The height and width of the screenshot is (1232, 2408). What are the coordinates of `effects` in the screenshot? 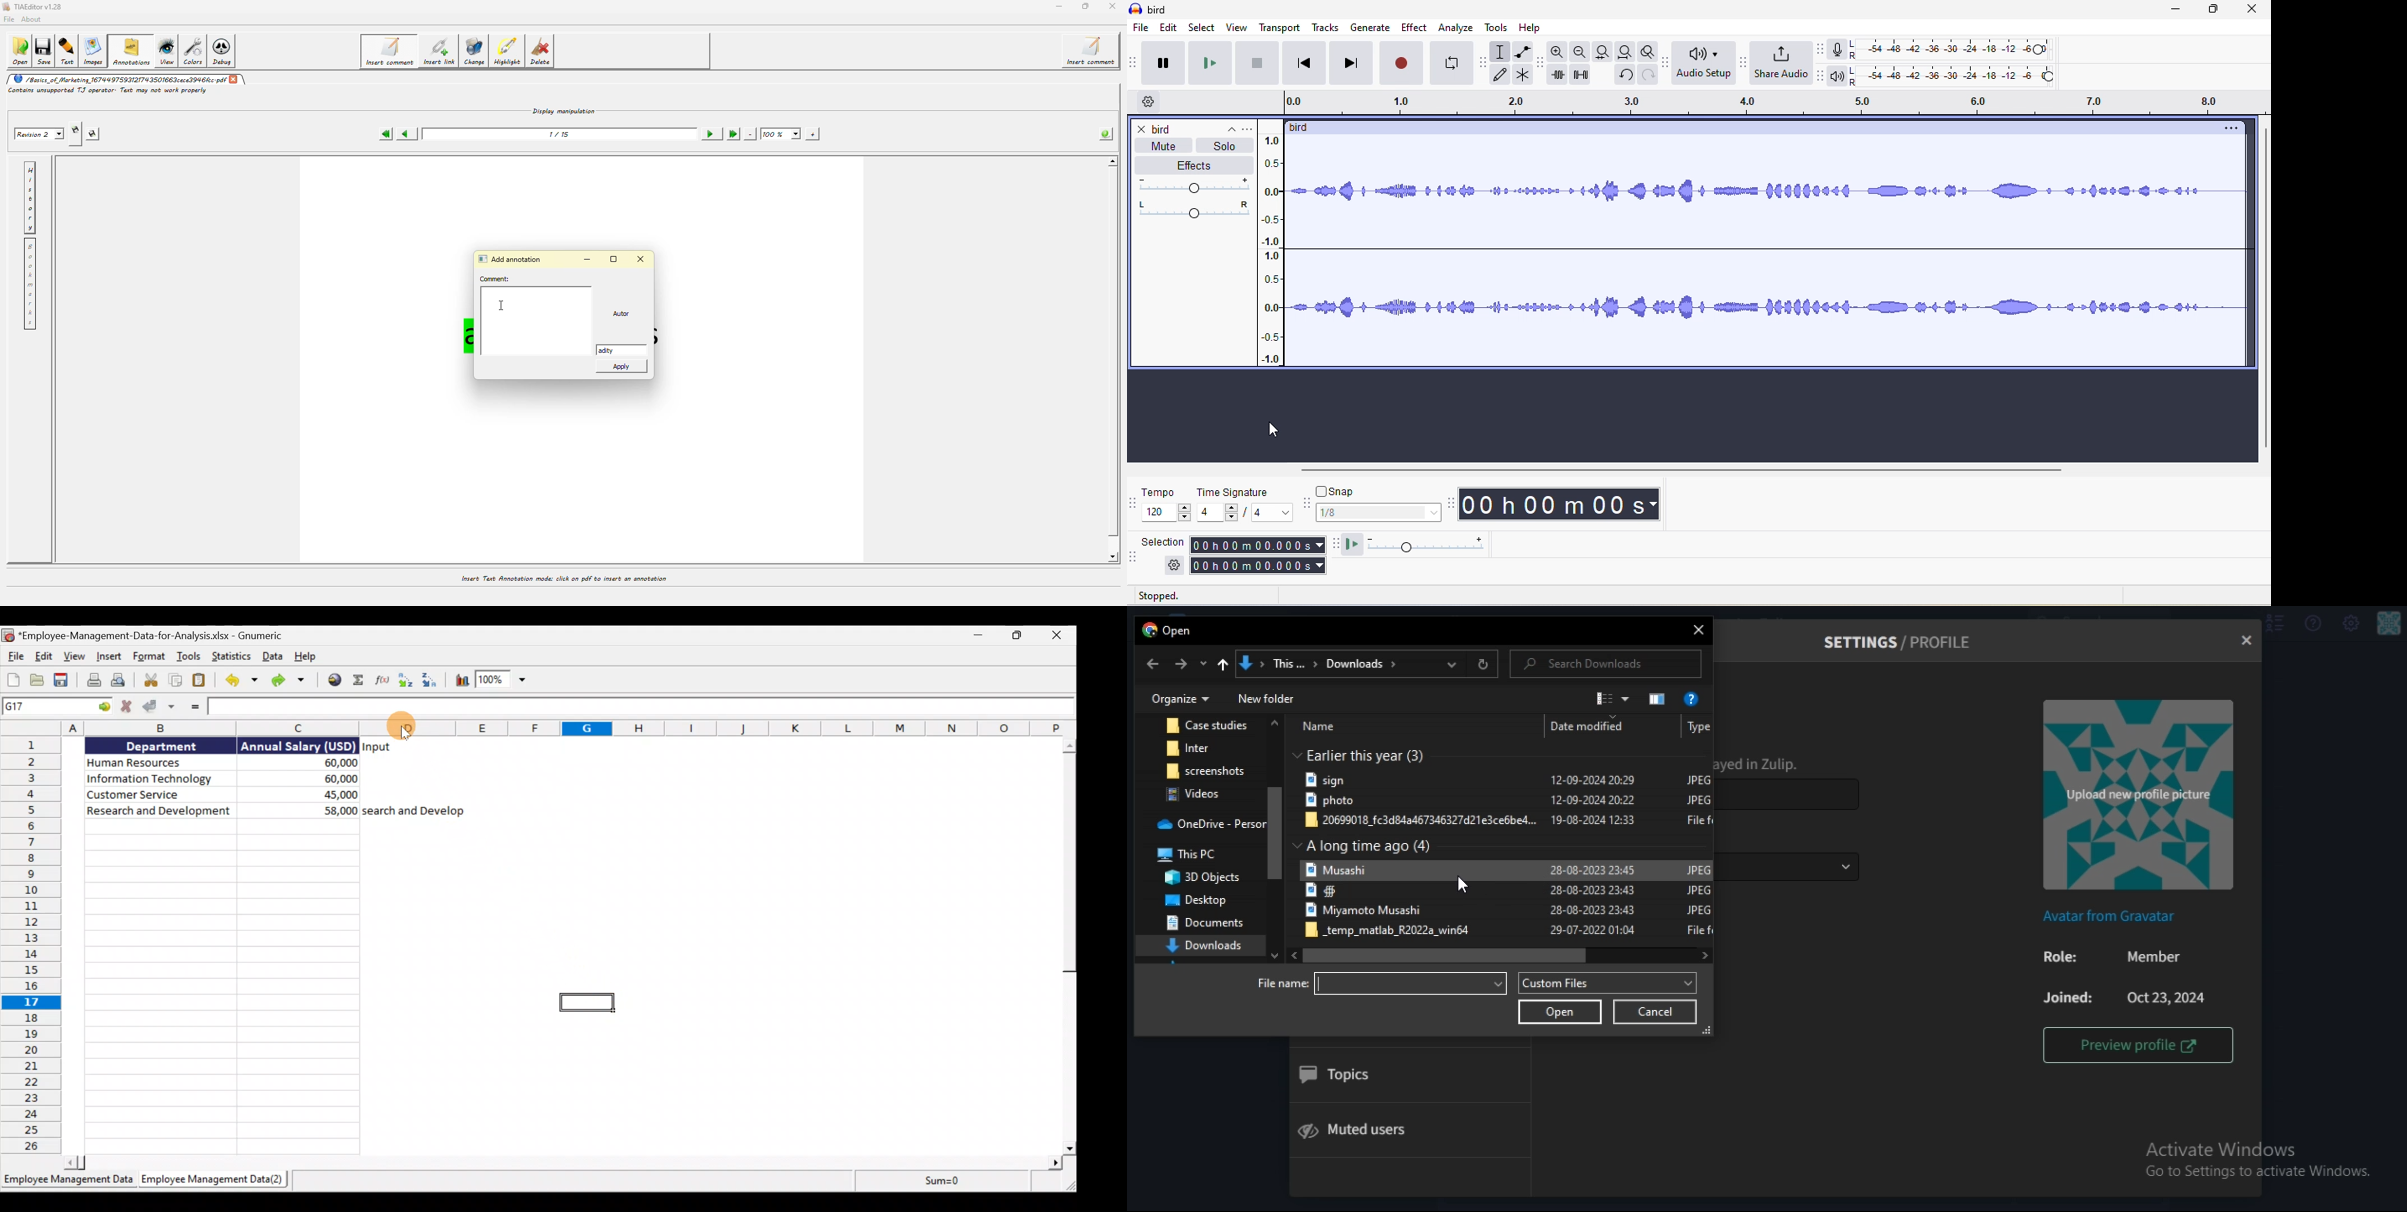 It's located at (1193, 166).